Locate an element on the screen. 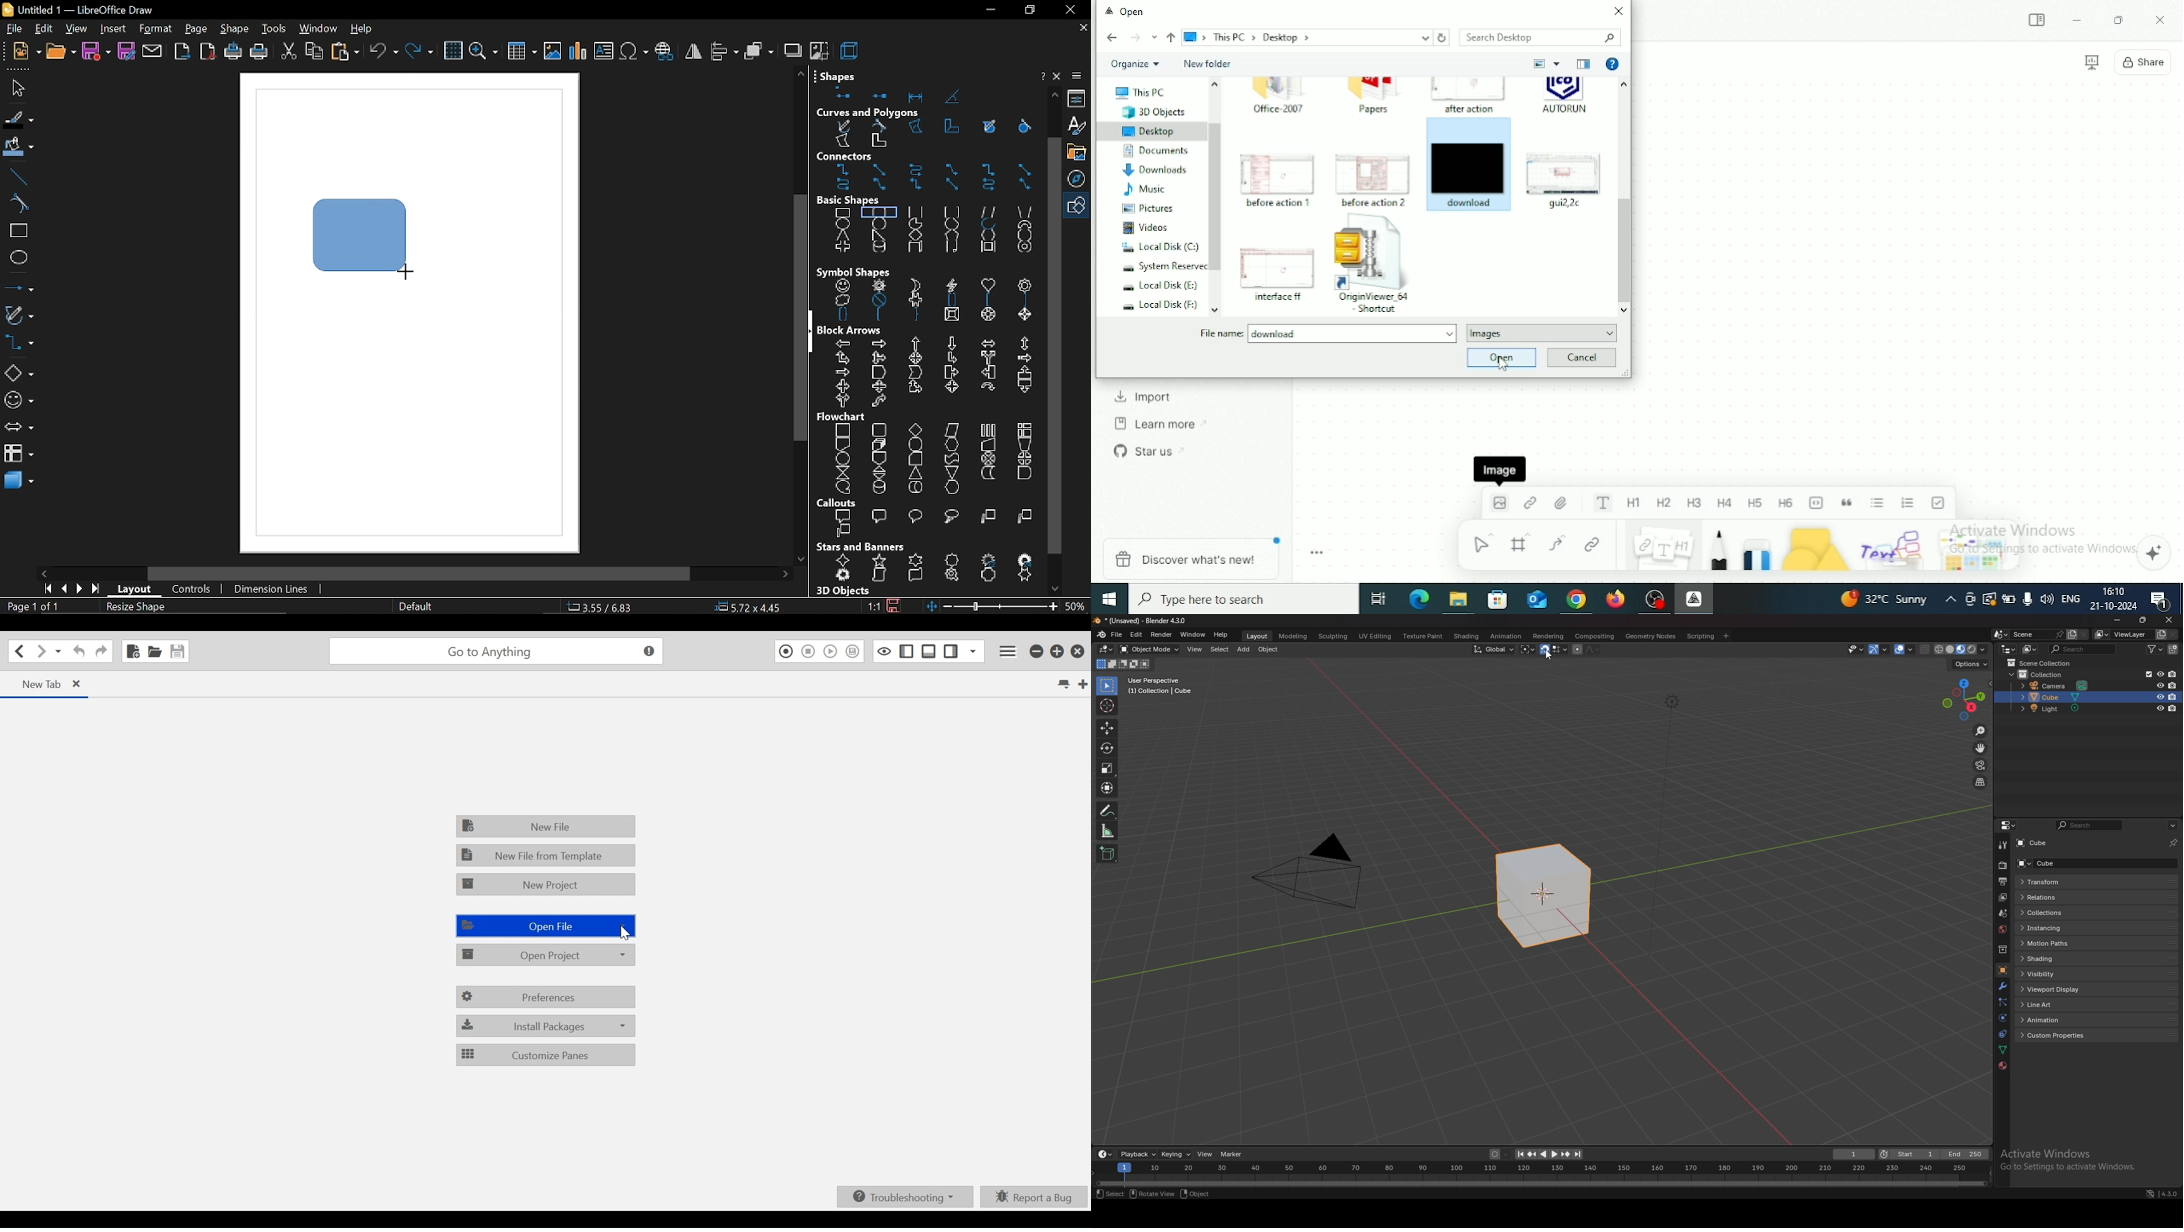  Go to Anything is located at coordinates (499, 652).